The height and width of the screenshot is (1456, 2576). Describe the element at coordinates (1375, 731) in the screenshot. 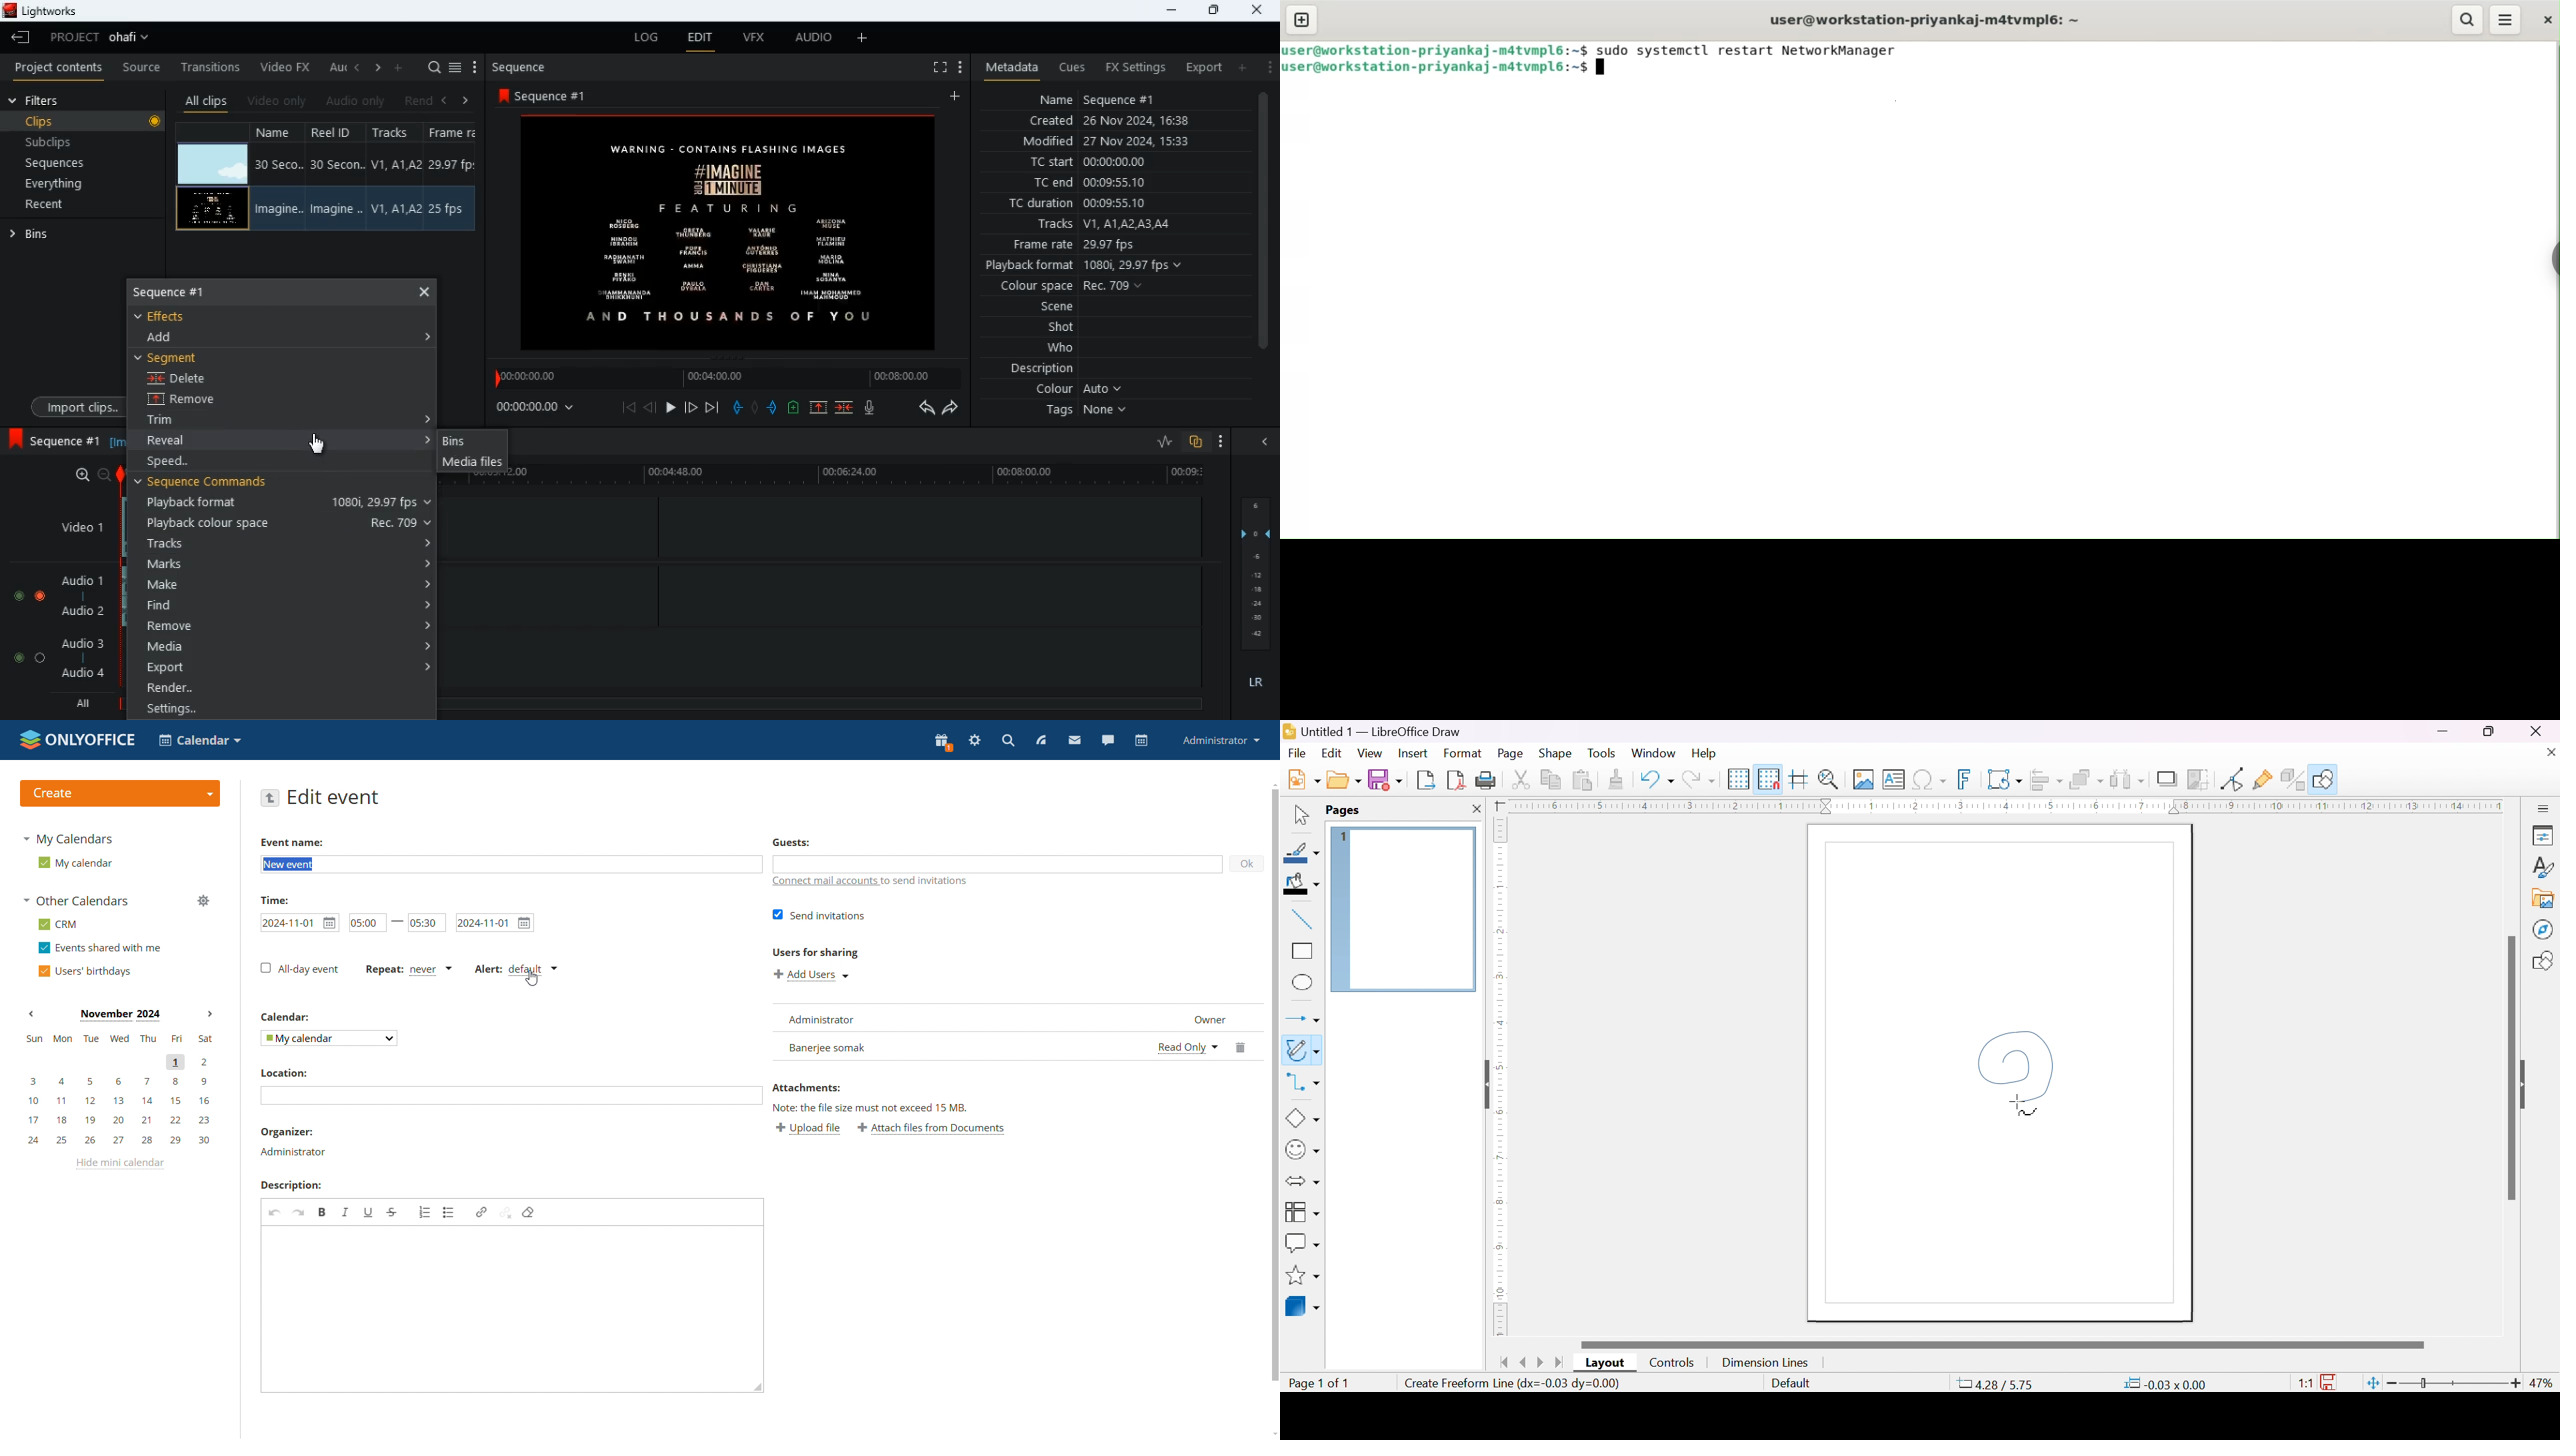

I see `application name` at that location.